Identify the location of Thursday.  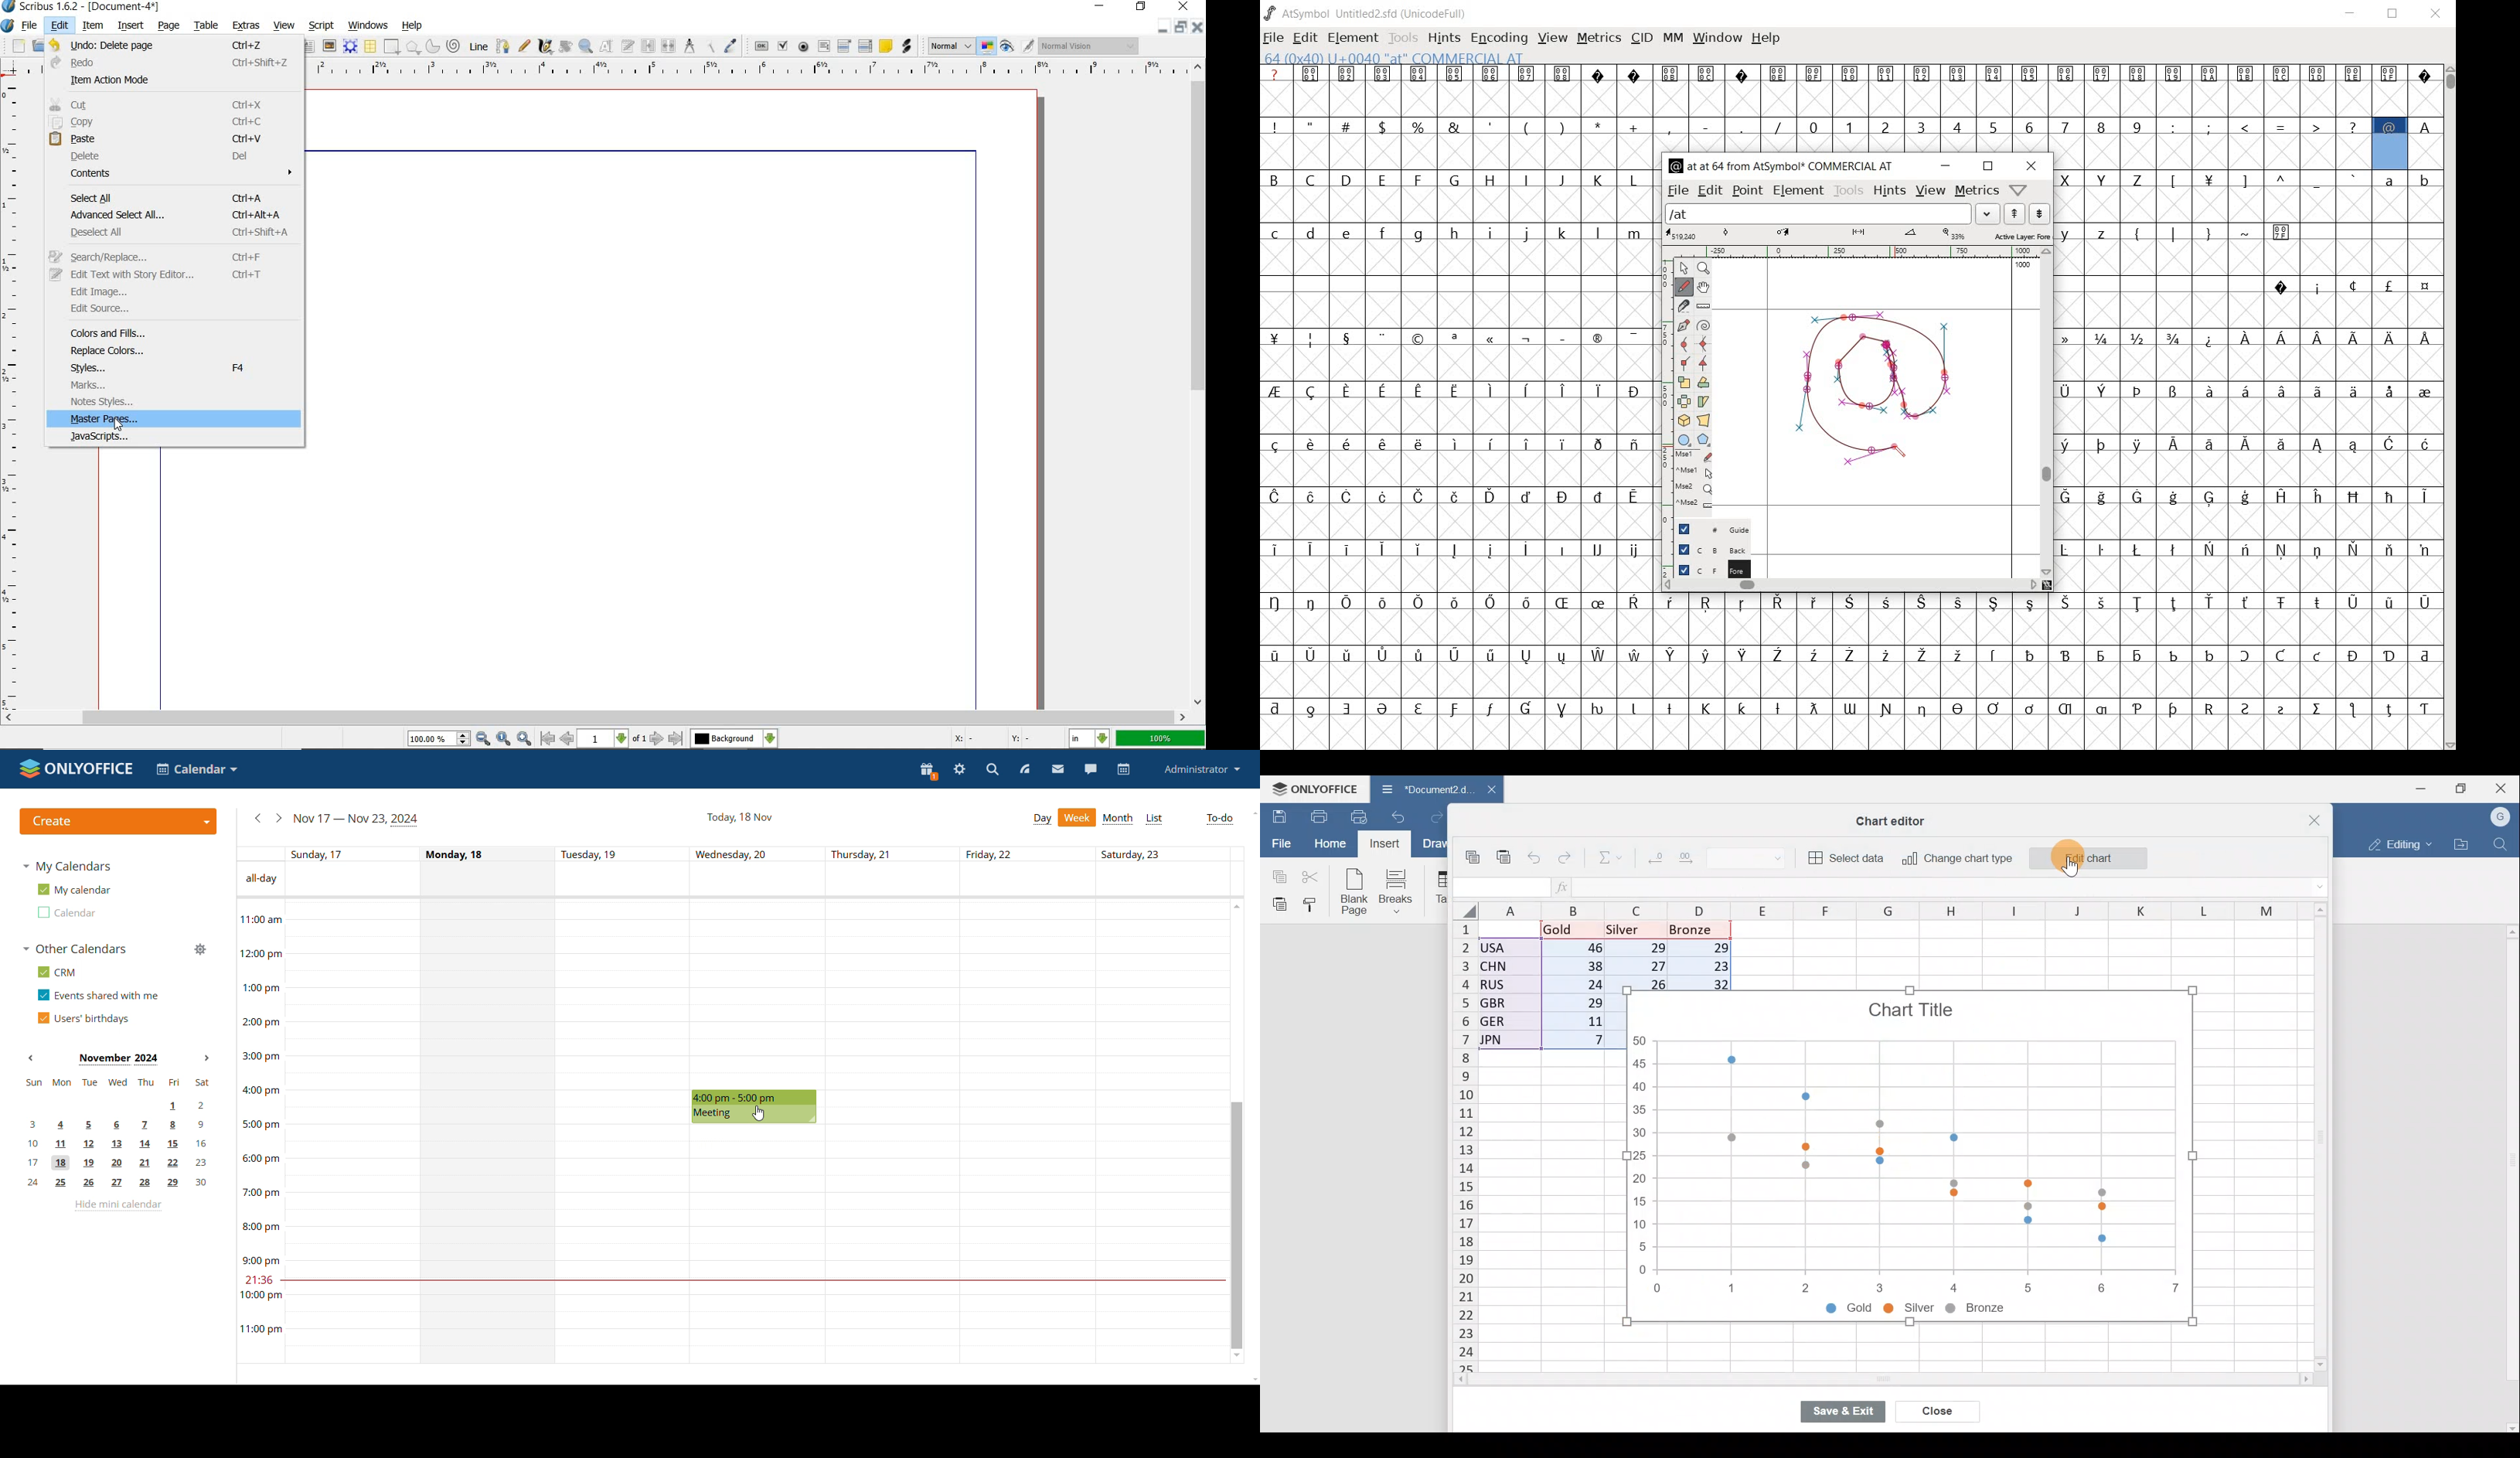
(893, 1132).